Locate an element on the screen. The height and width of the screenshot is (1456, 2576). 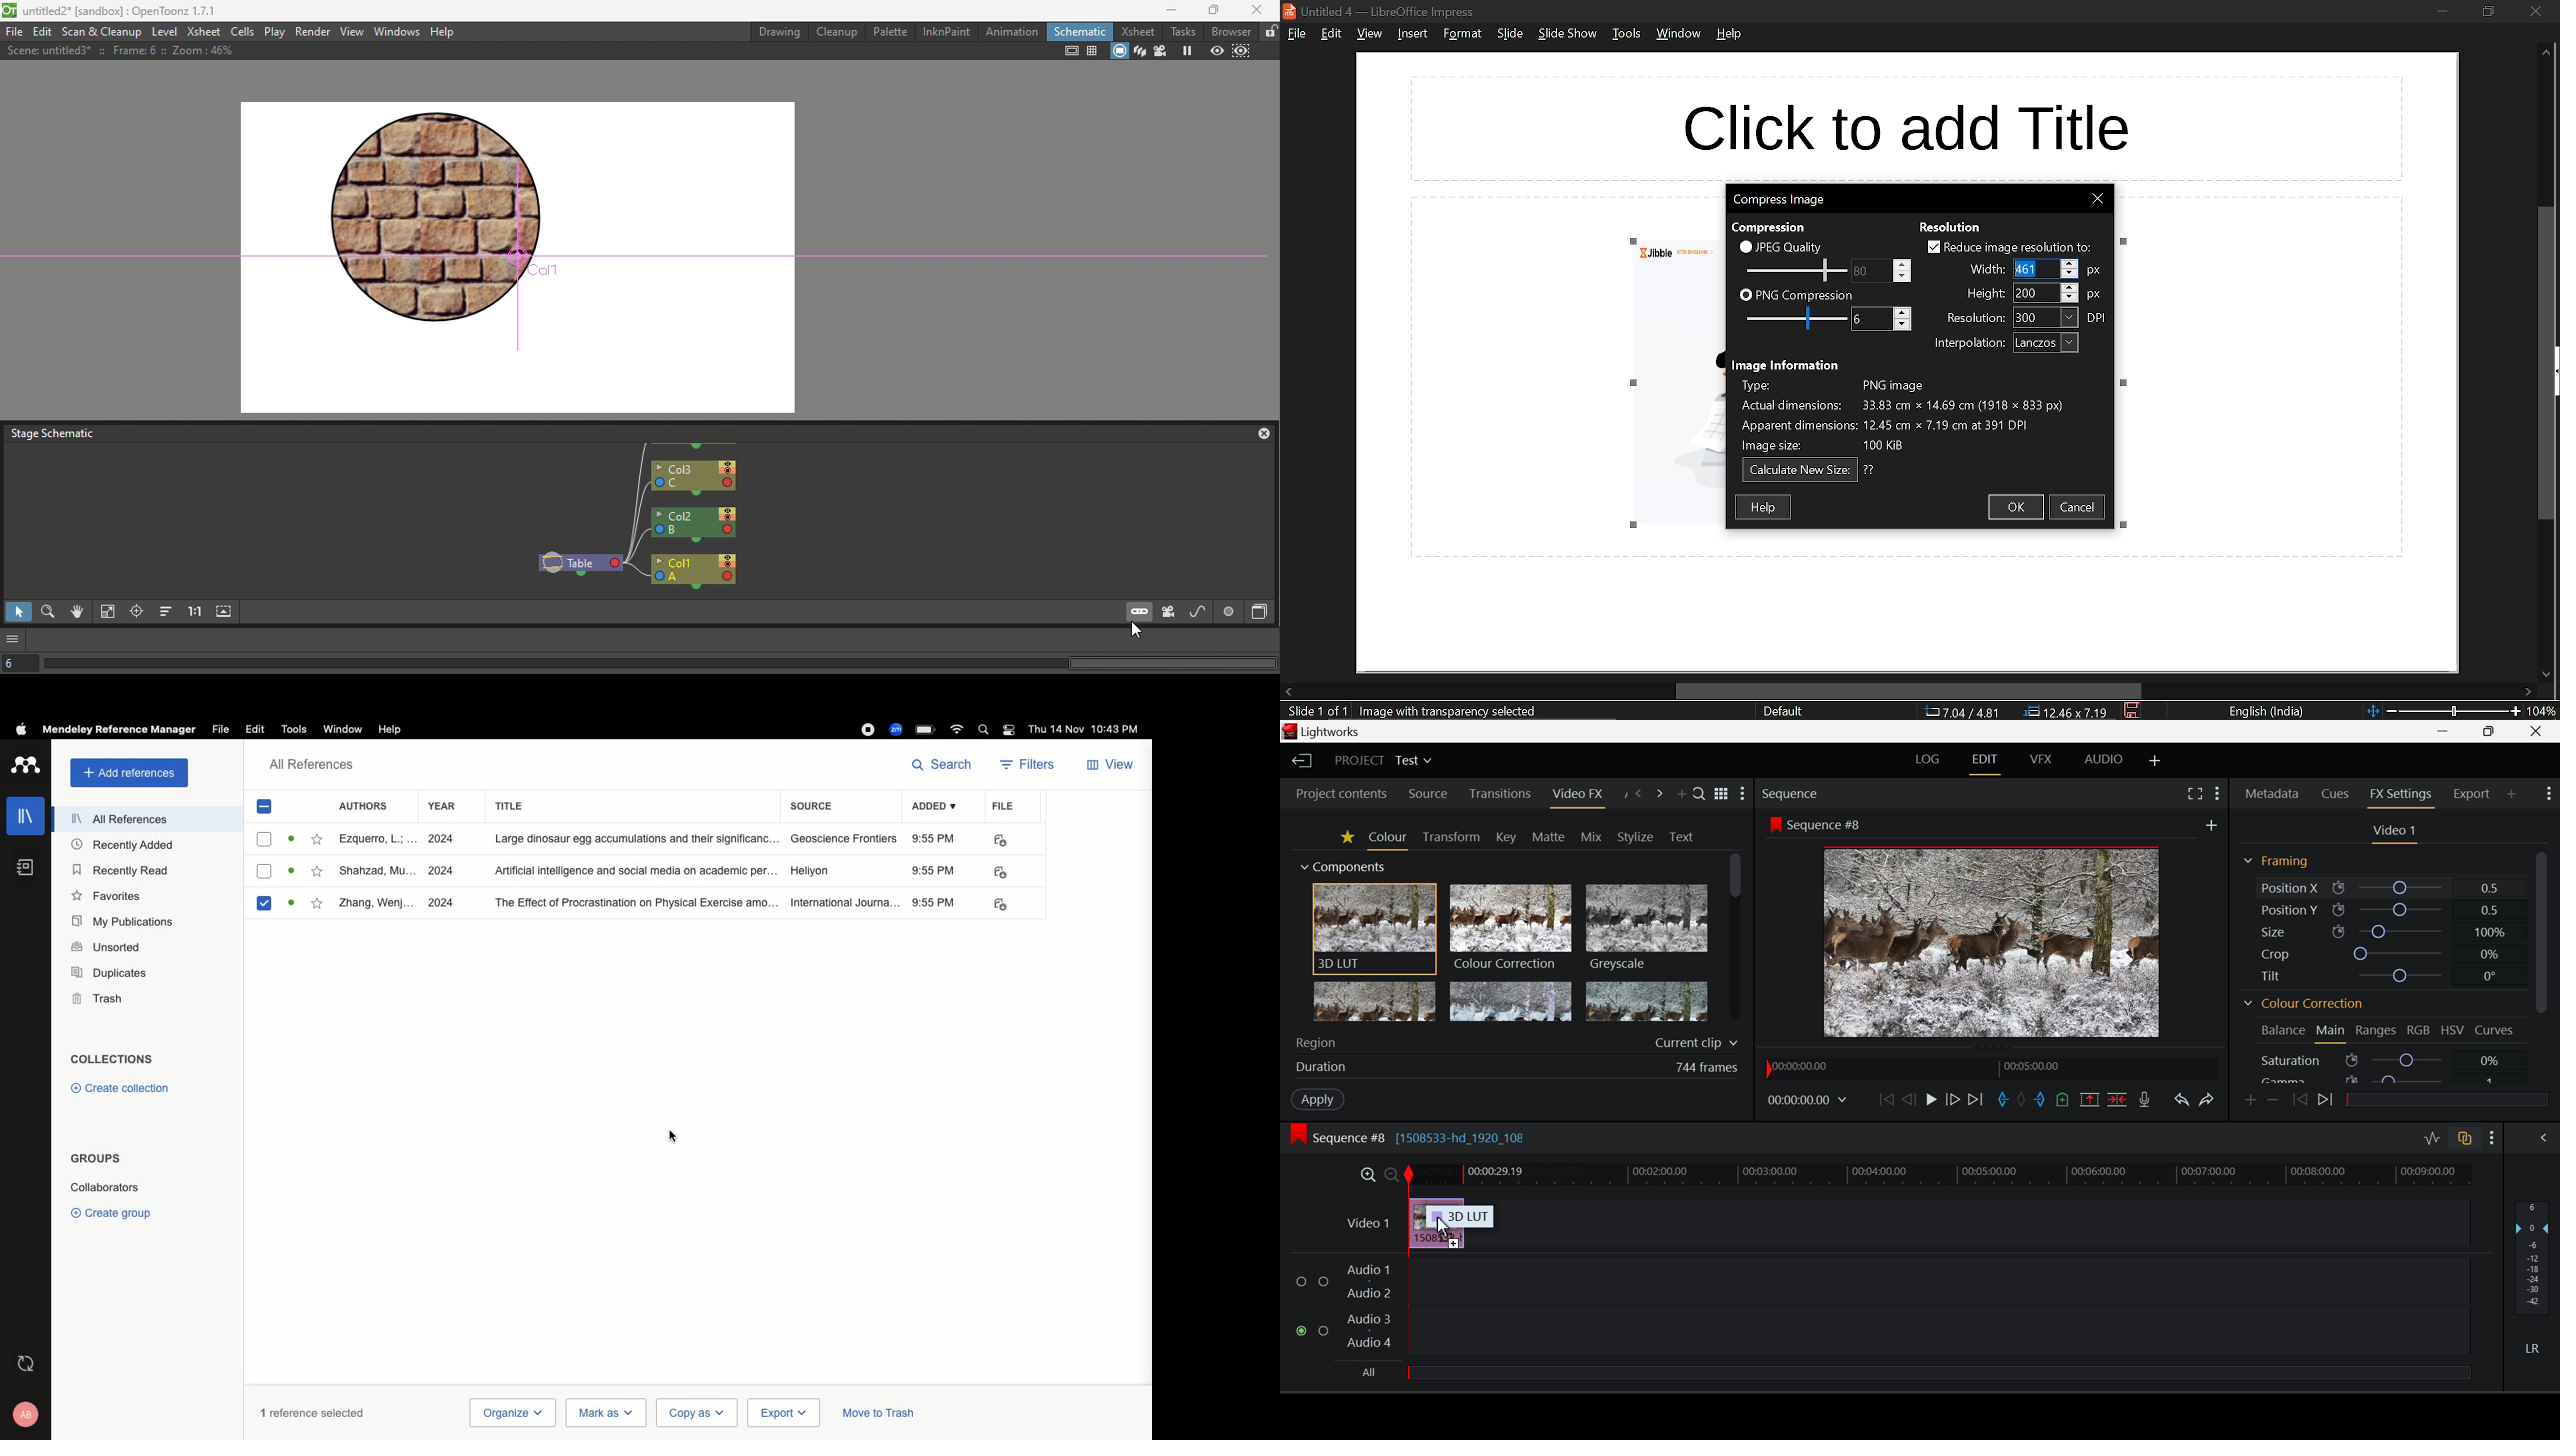
interpolation is located at coordinates (2045, 343).